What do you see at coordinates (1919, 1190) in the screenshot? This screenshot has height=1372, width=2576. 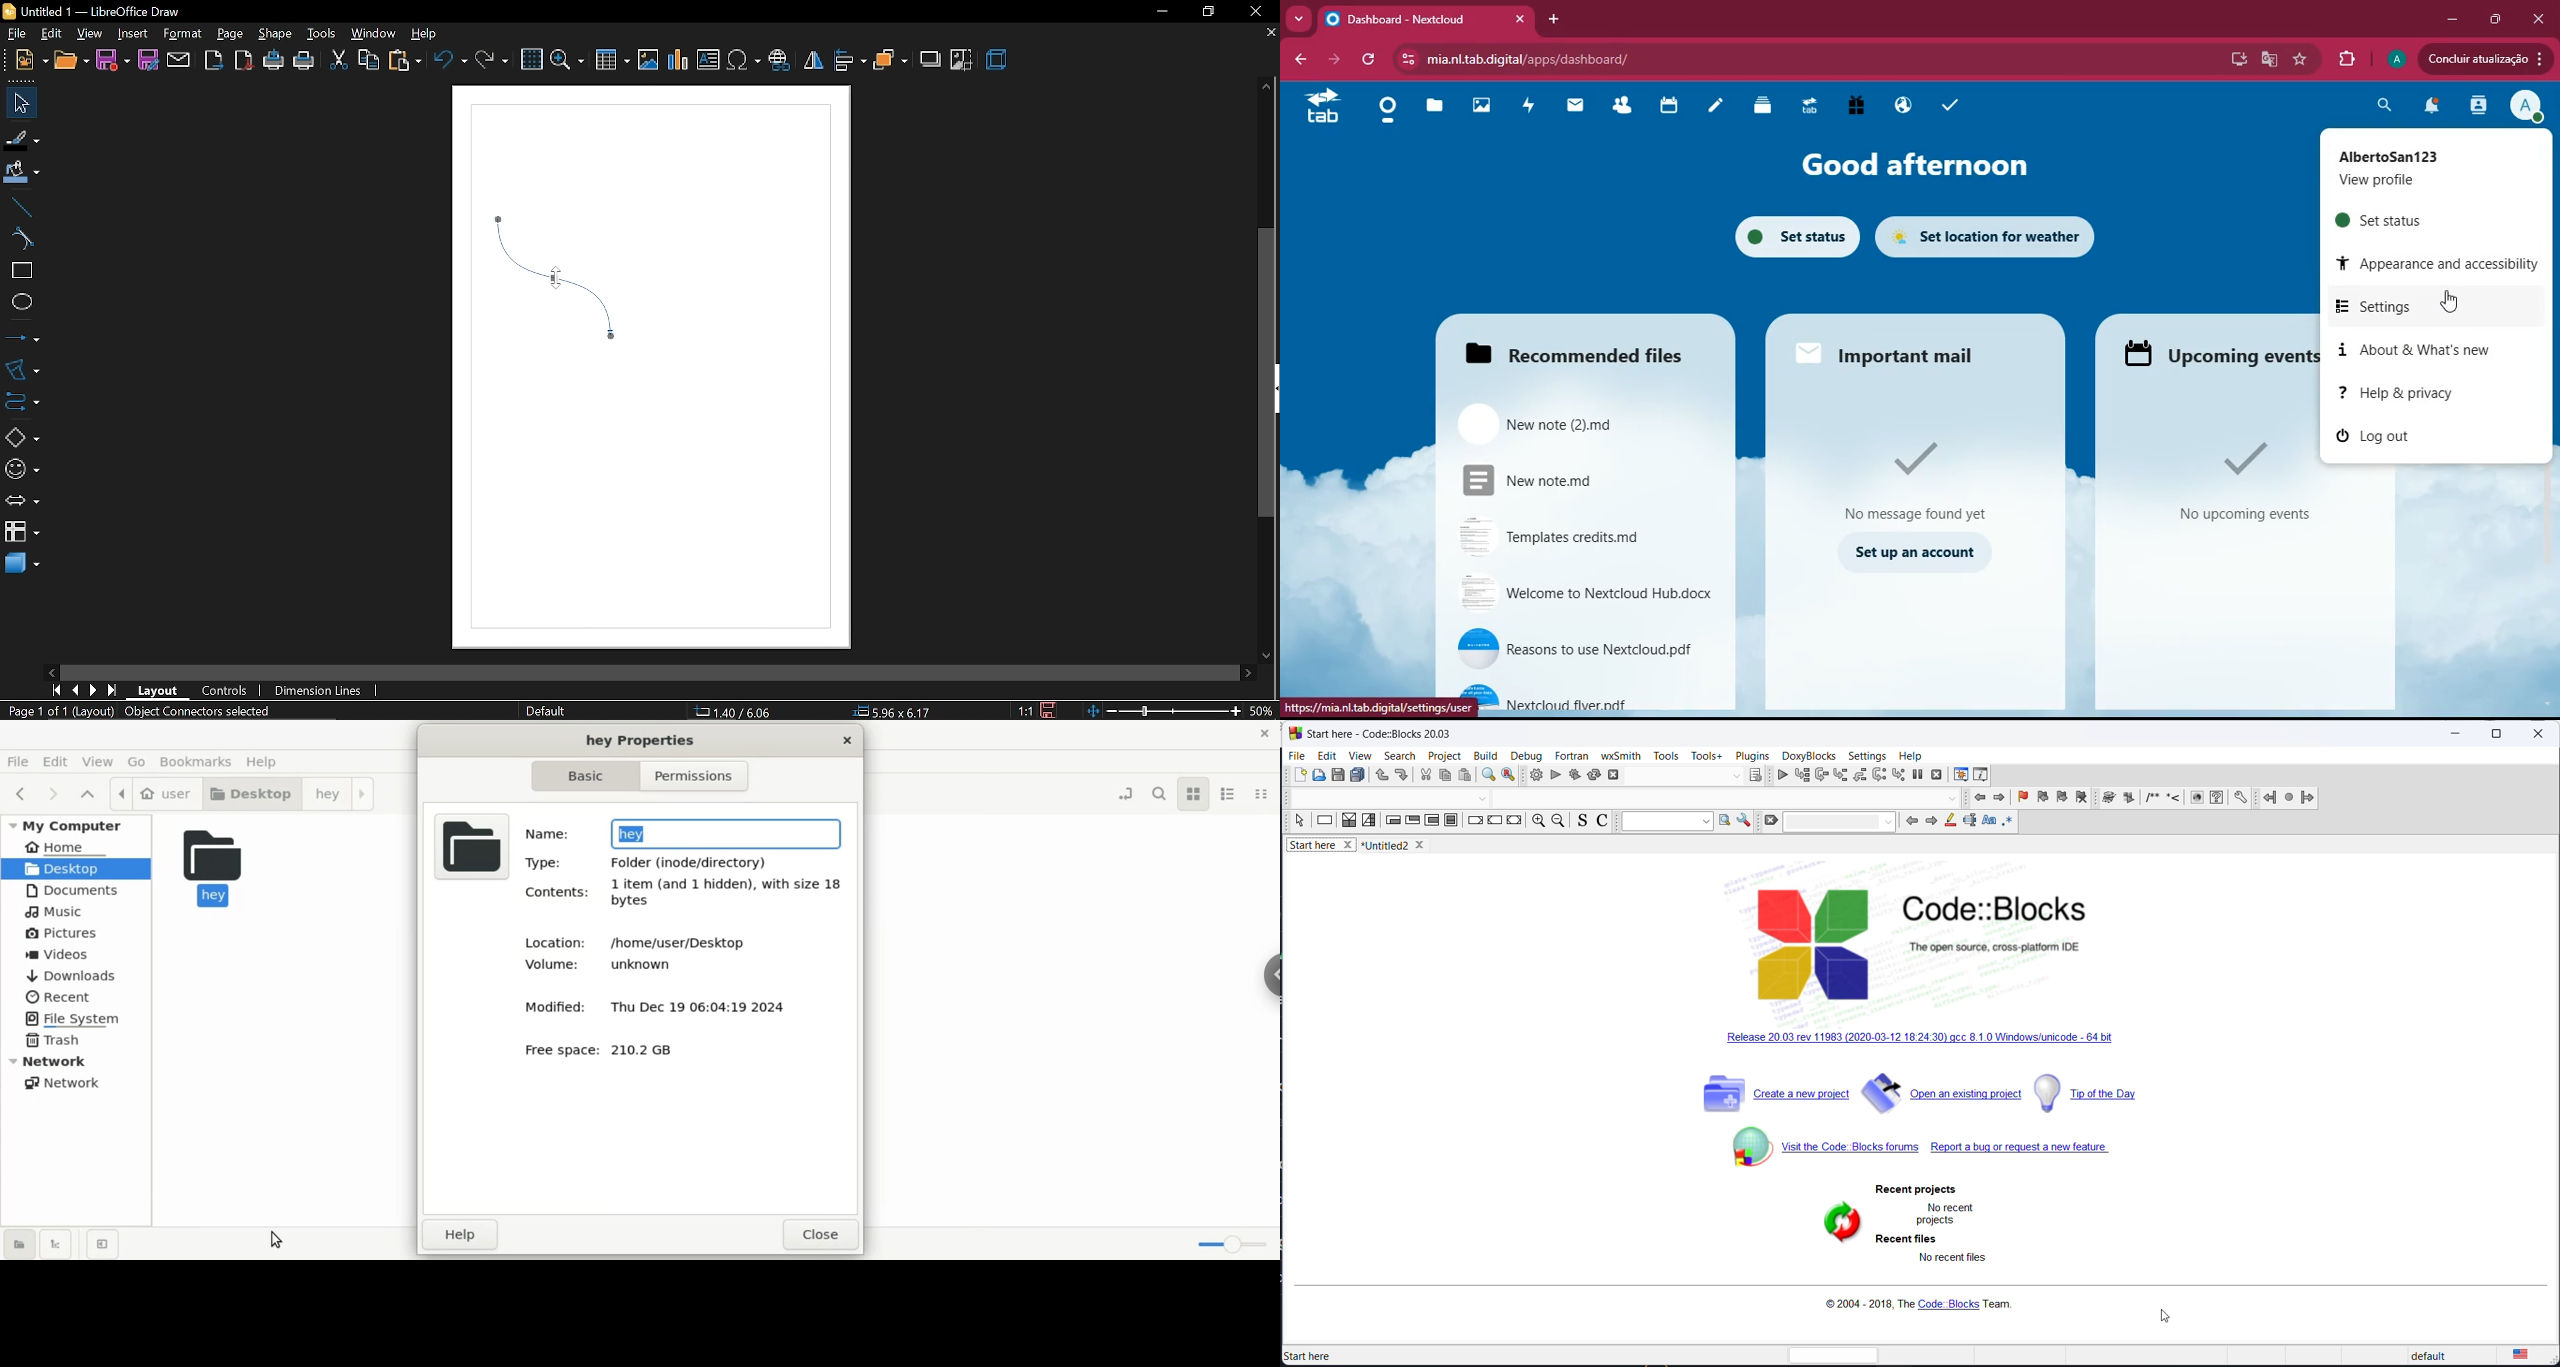 I see `recent projects` at bounding box center [1919, 1190].